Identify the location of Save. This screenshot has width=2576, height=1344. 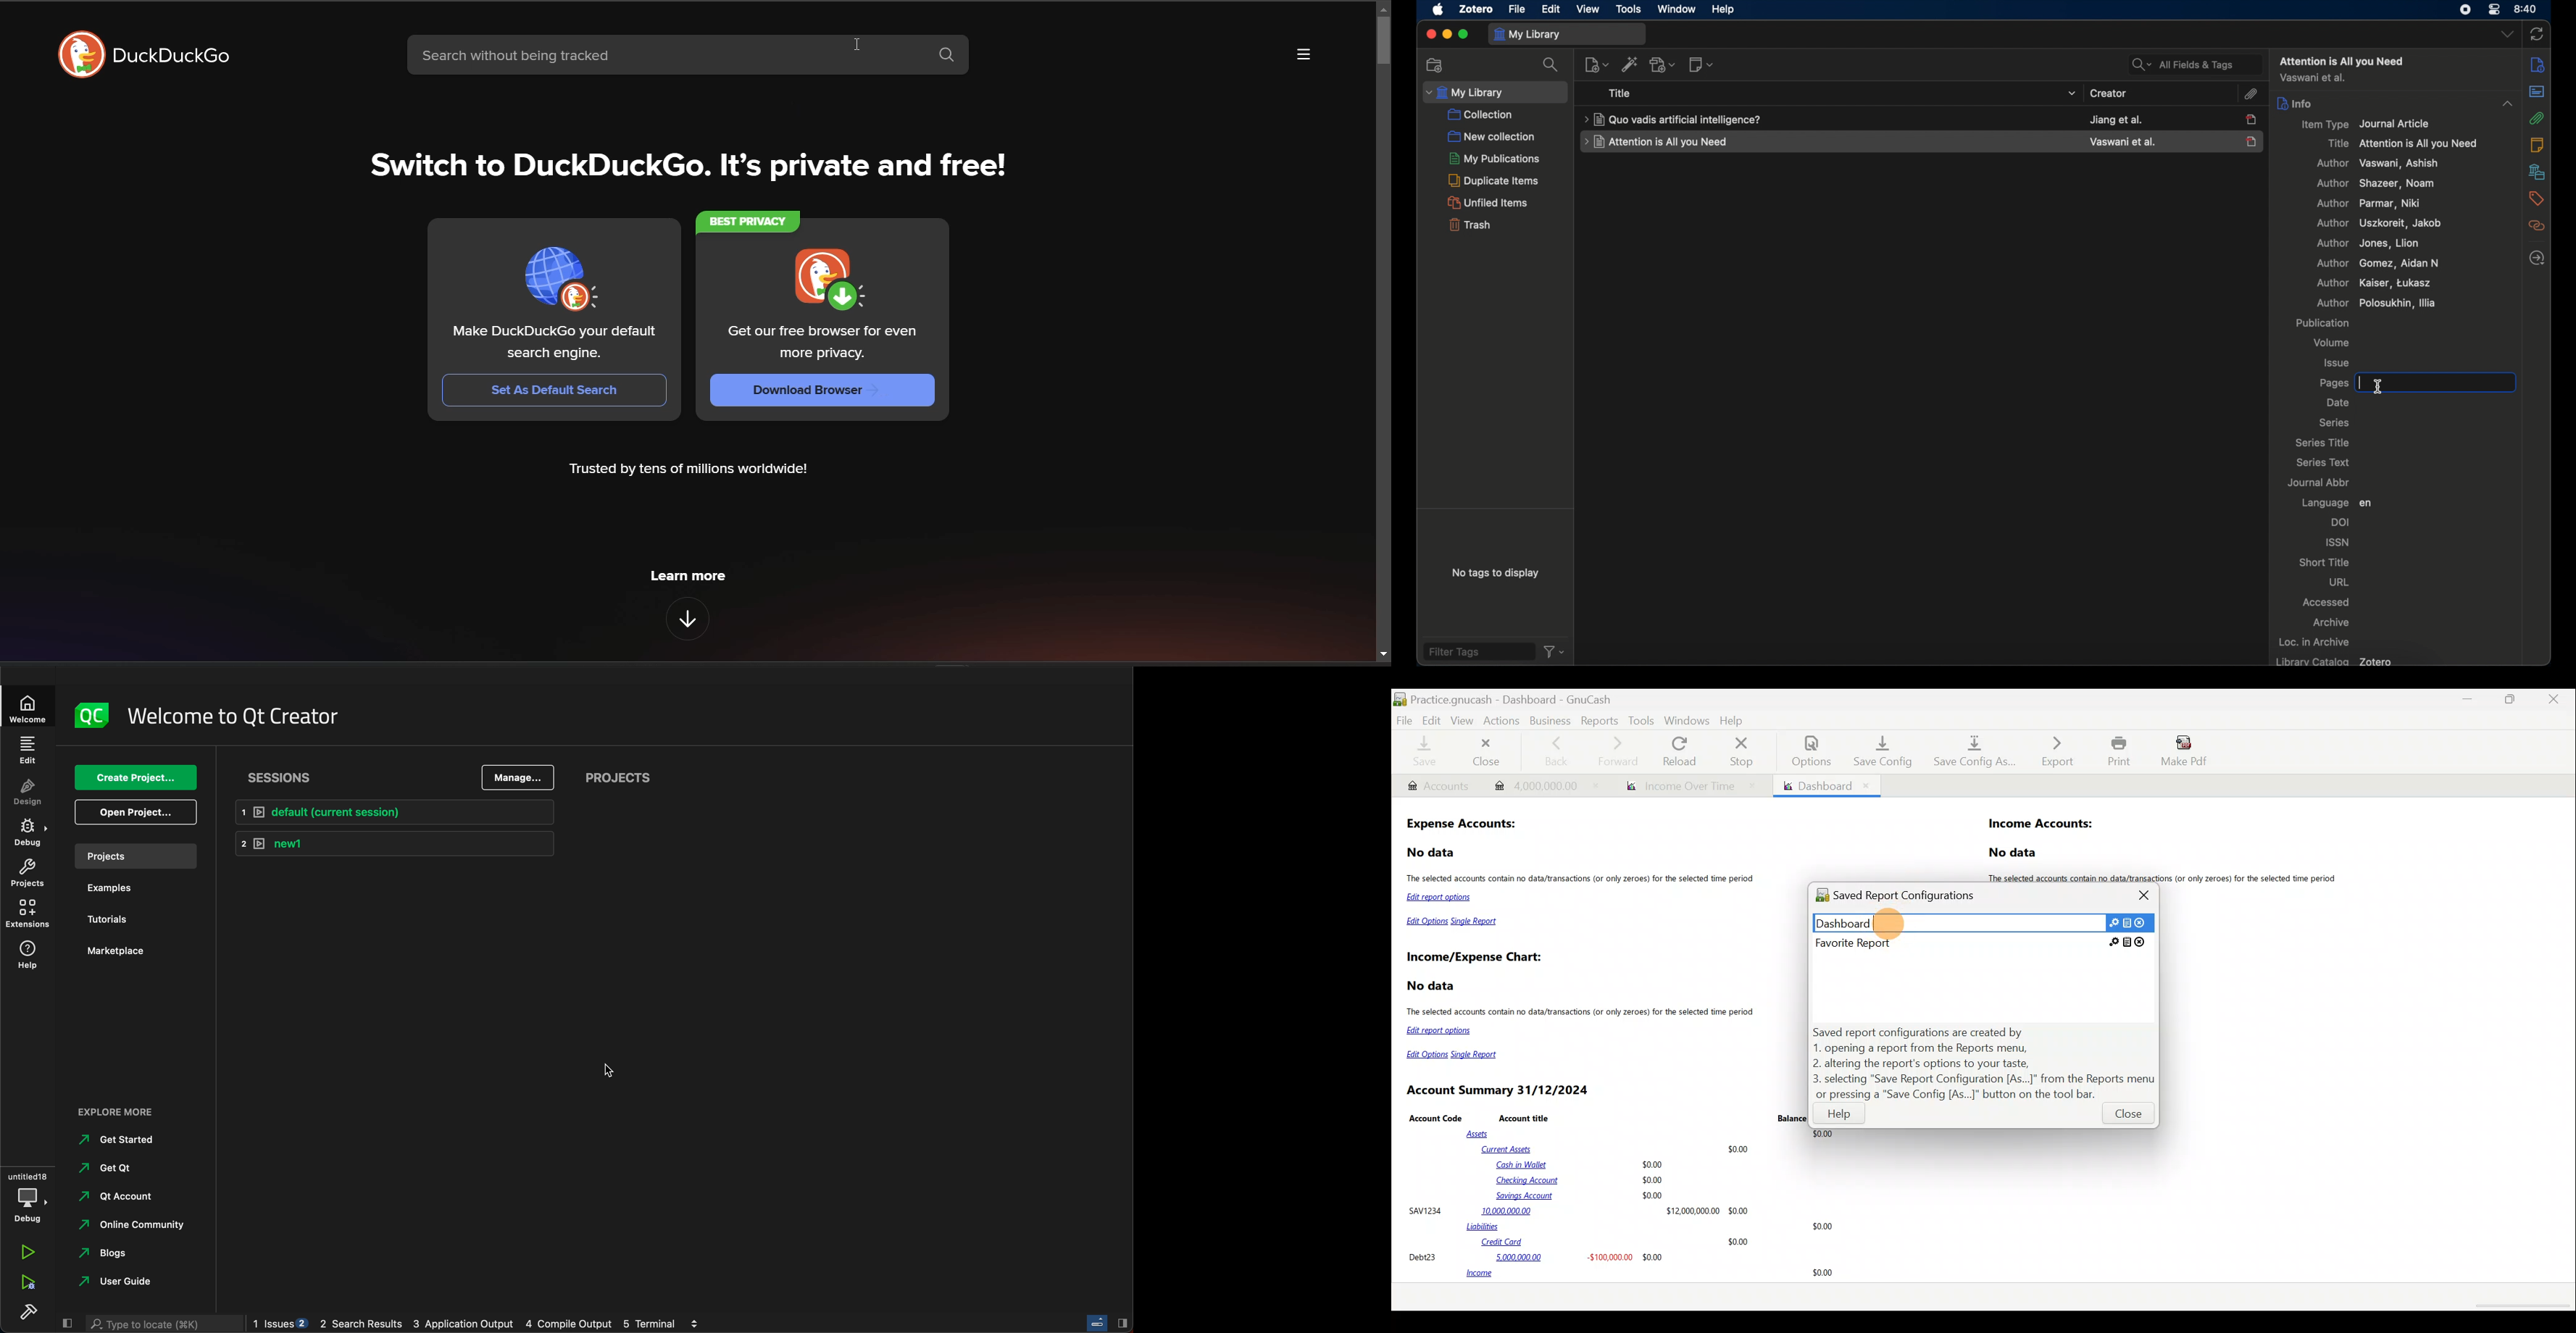
(1424, 753).